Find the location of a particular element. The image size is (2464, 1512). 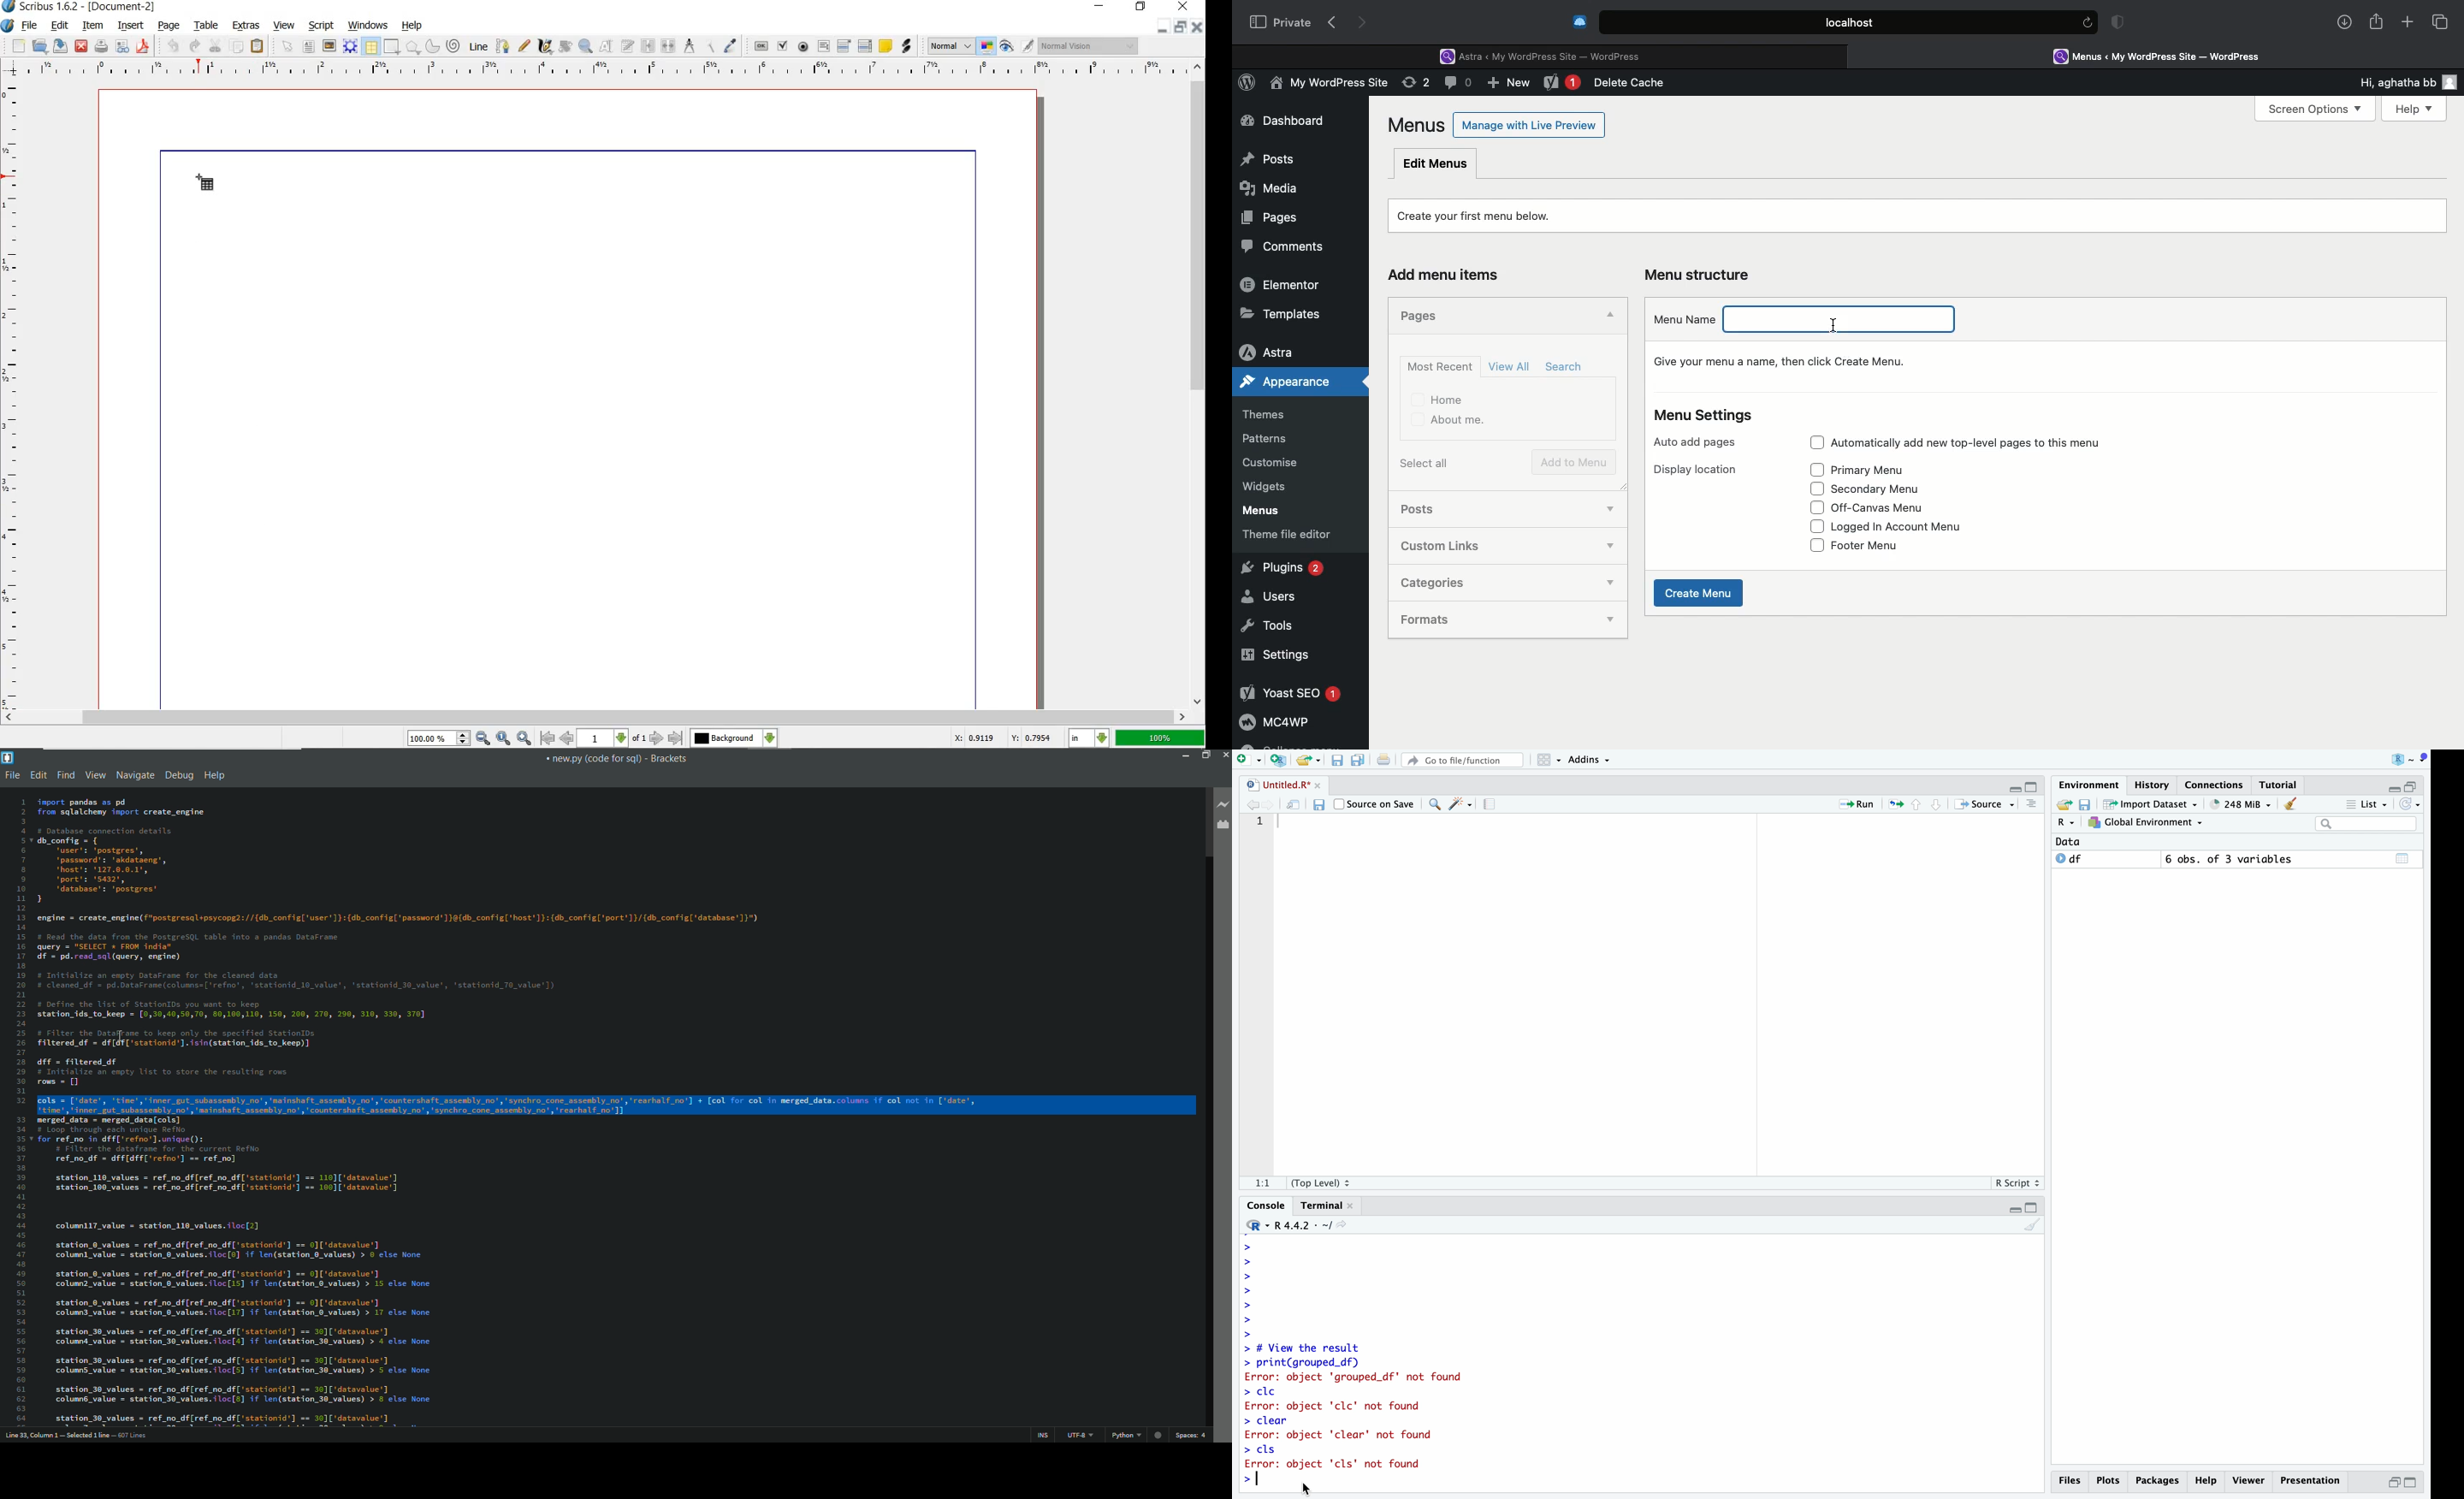

R Script is located at coordinates (2016, 1182).